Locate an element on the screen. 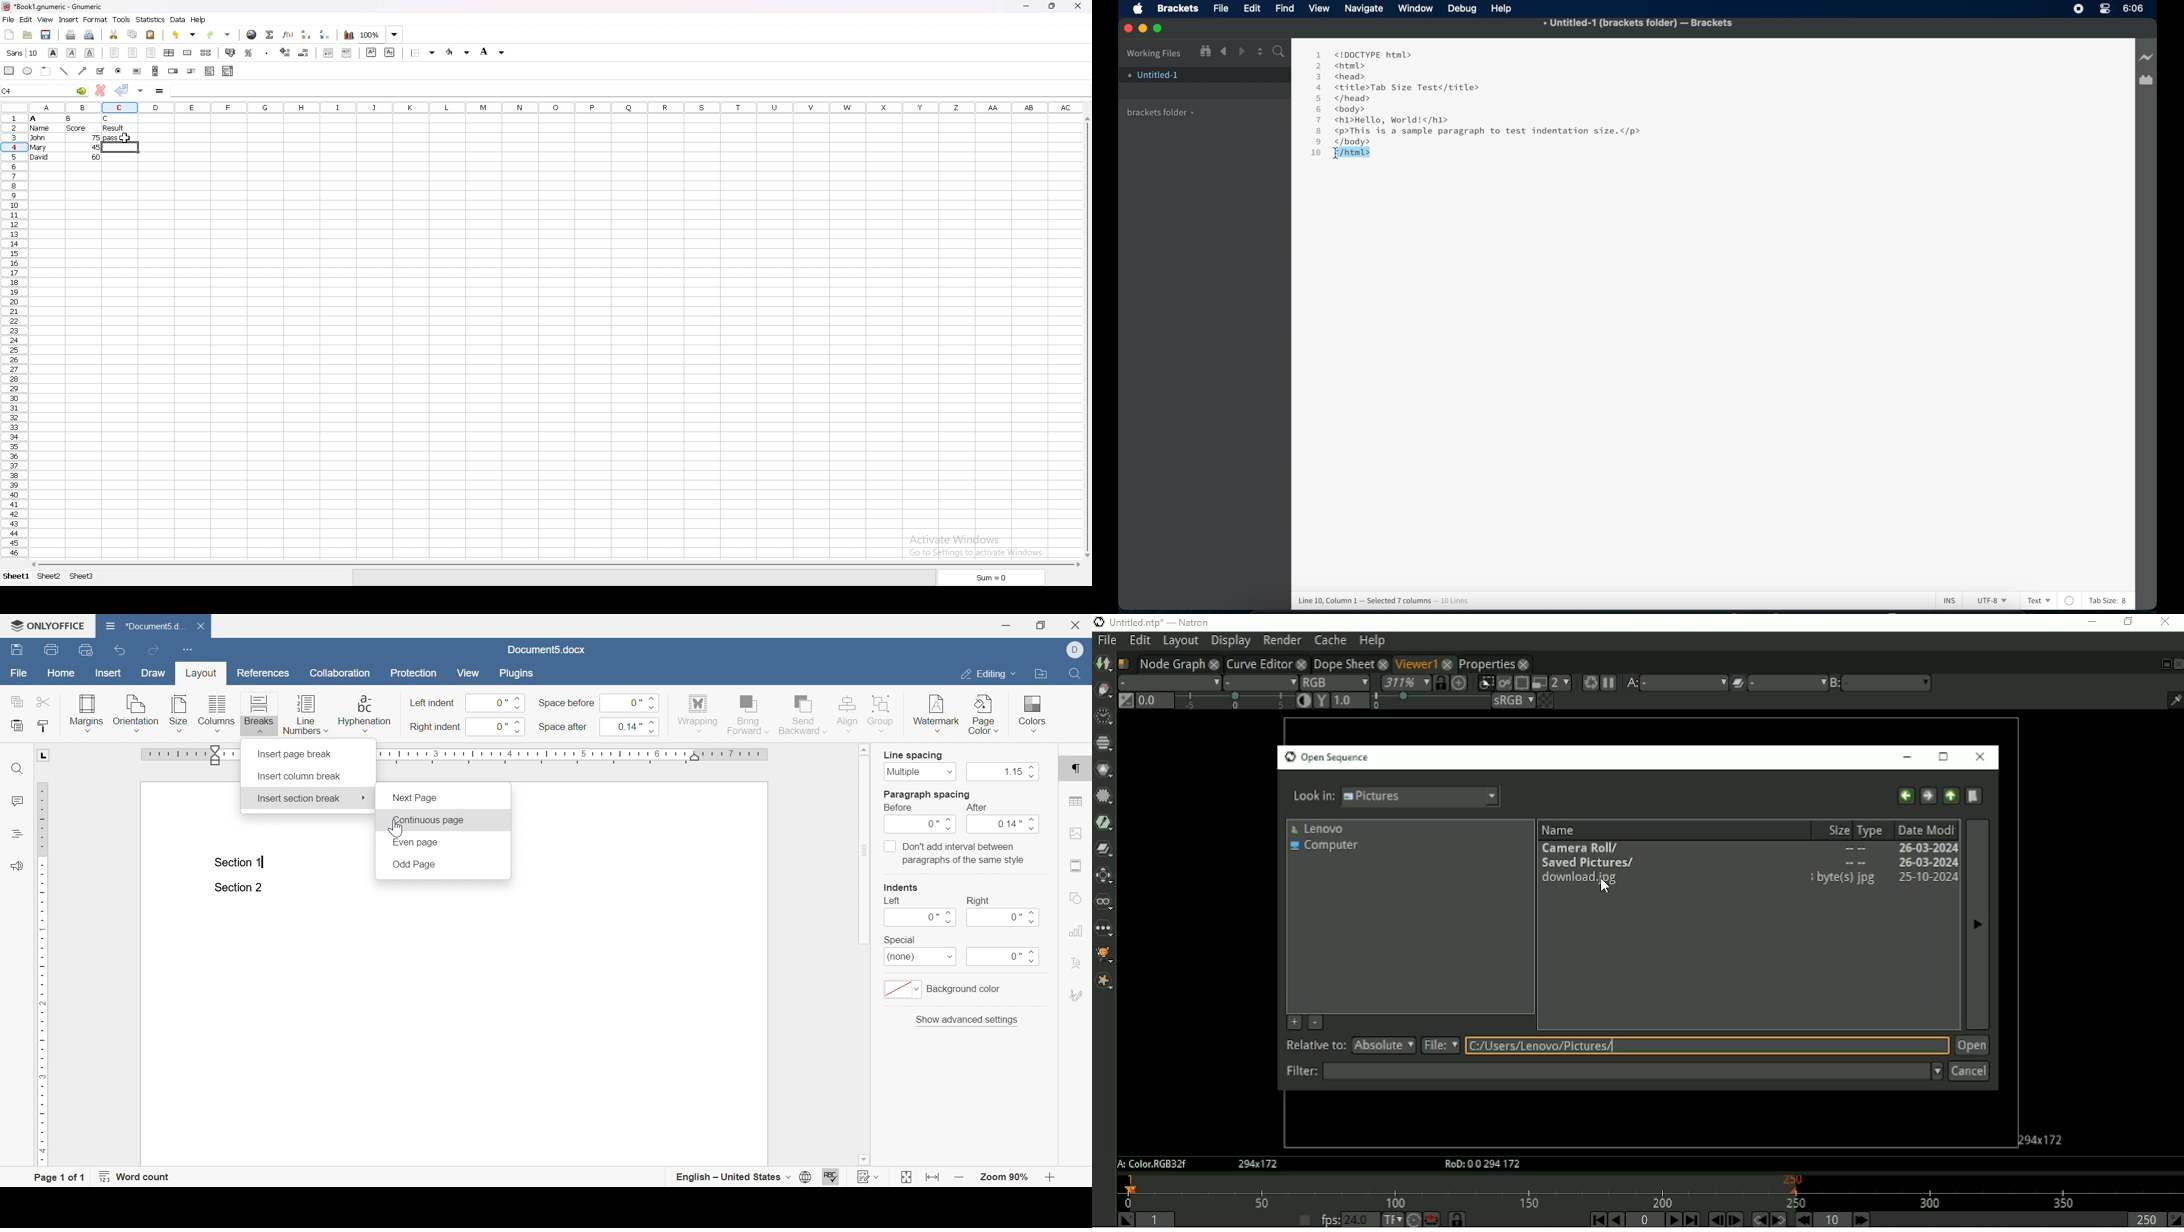 This screenshot has width=2184, height=1232. size is located at coordinates (177, 712).